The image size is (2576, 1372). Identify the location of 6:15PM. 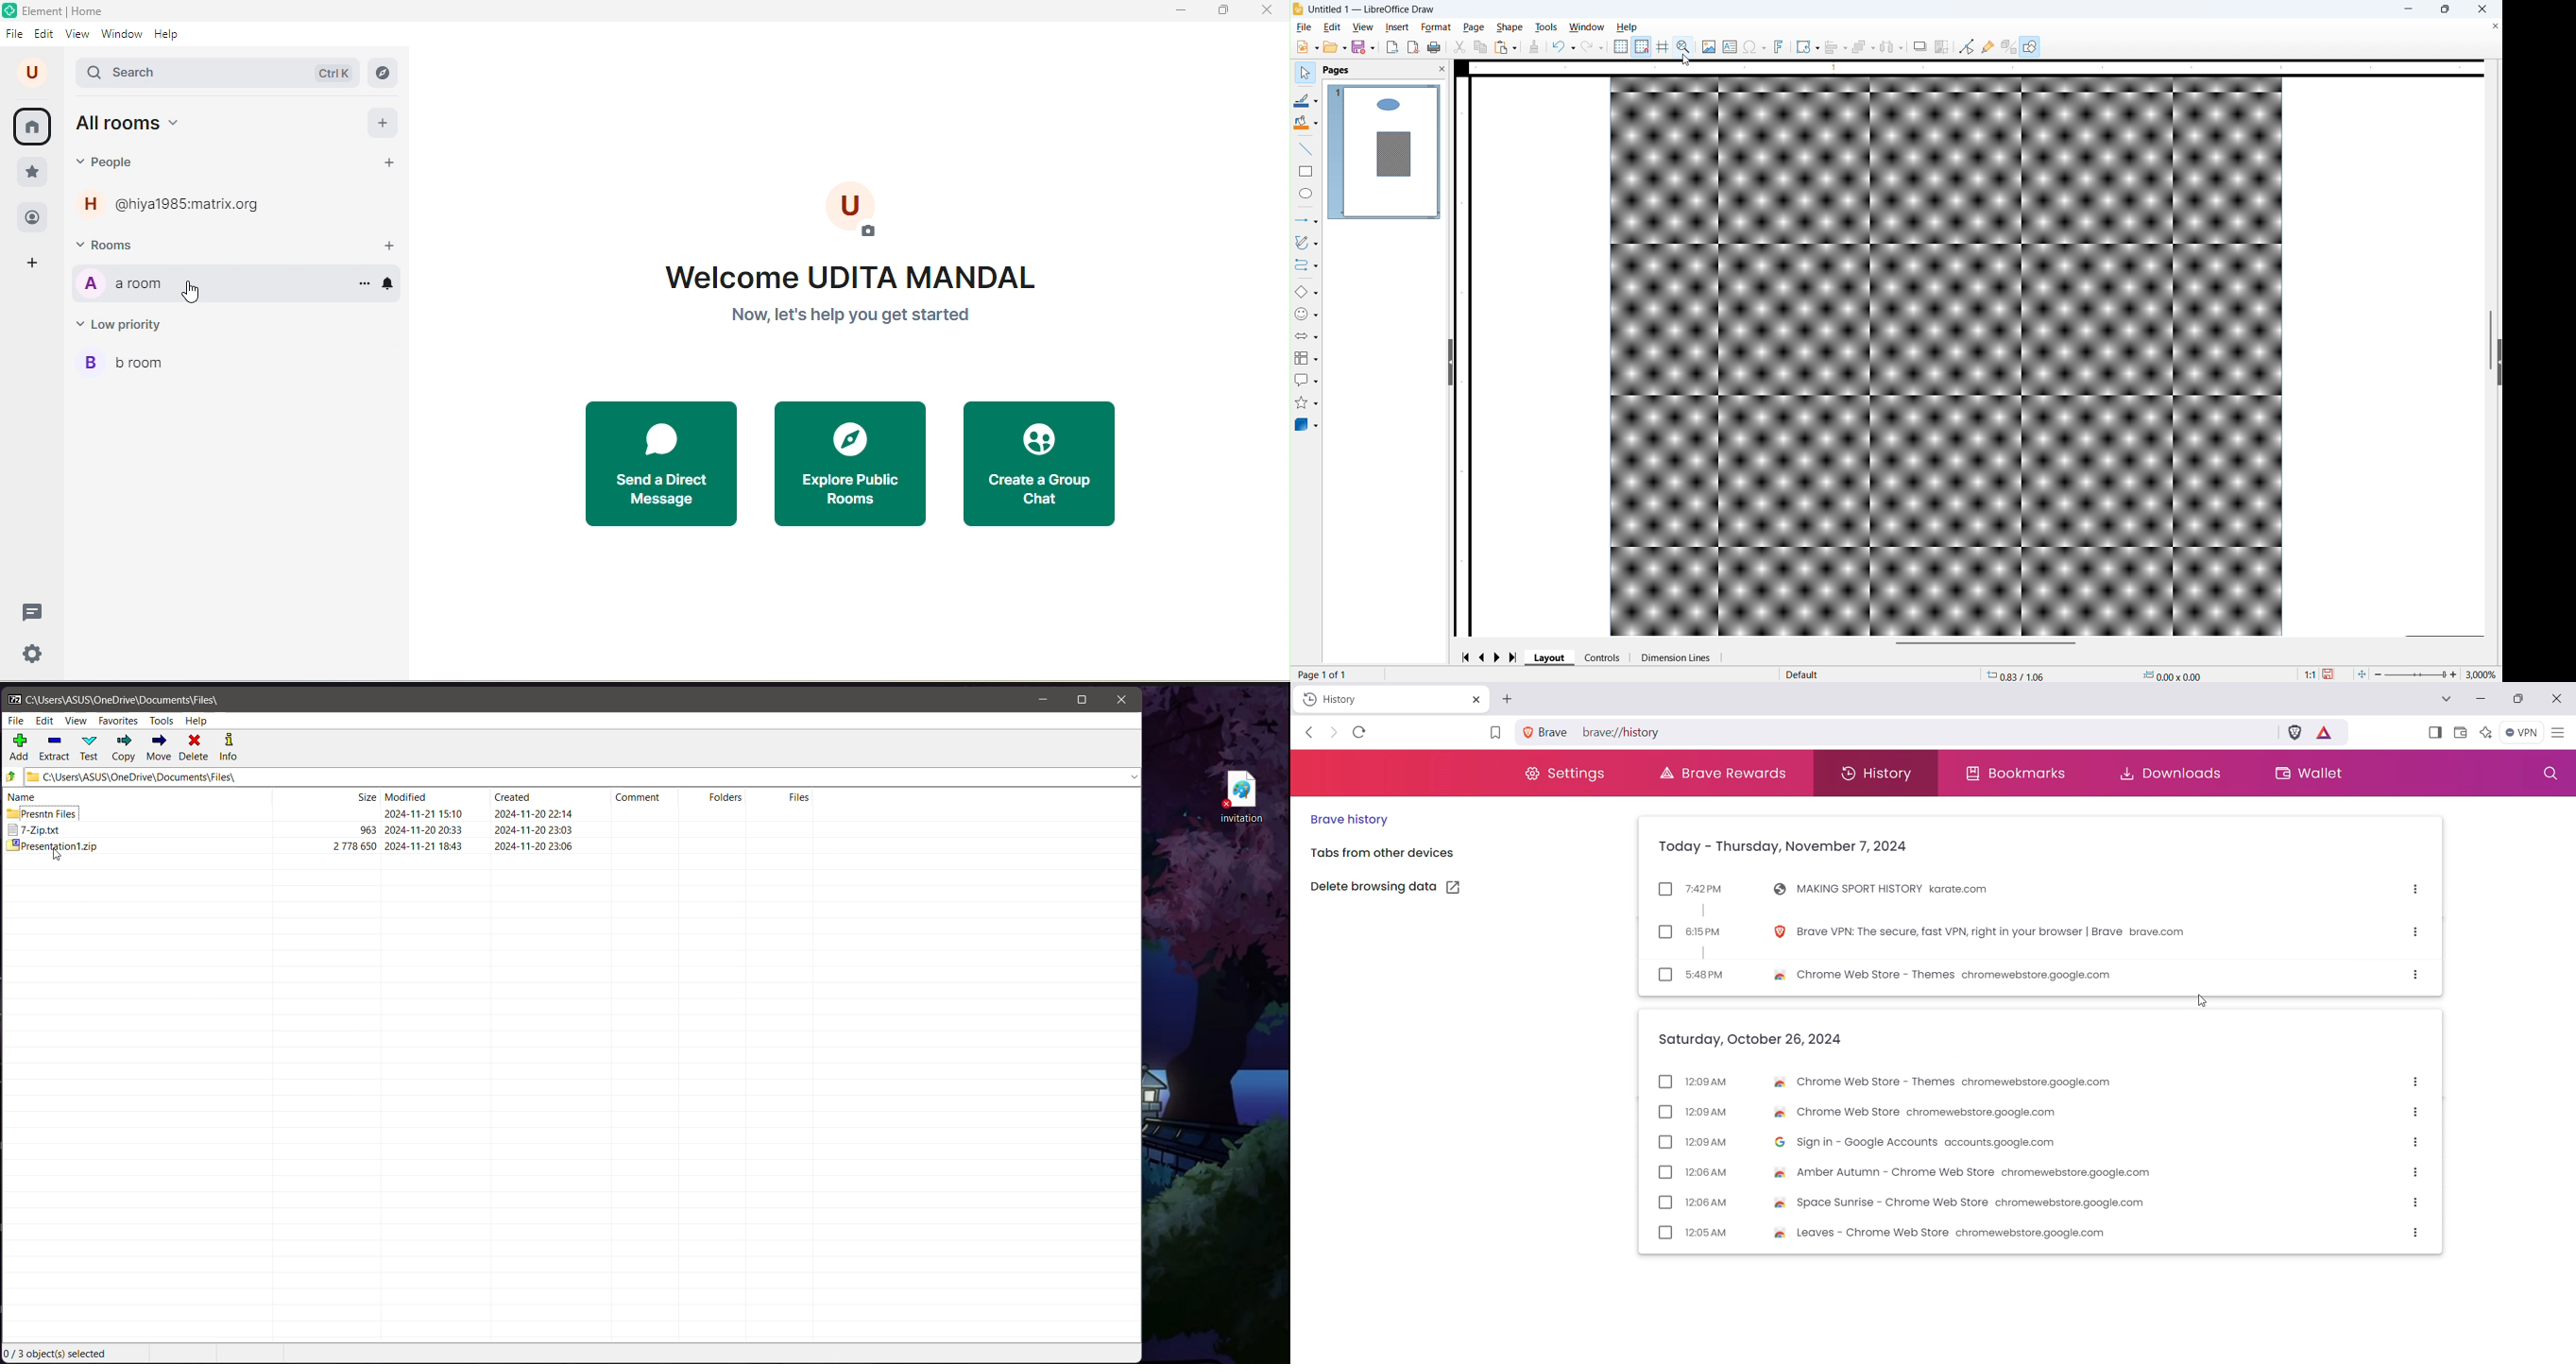
(1704, 929).